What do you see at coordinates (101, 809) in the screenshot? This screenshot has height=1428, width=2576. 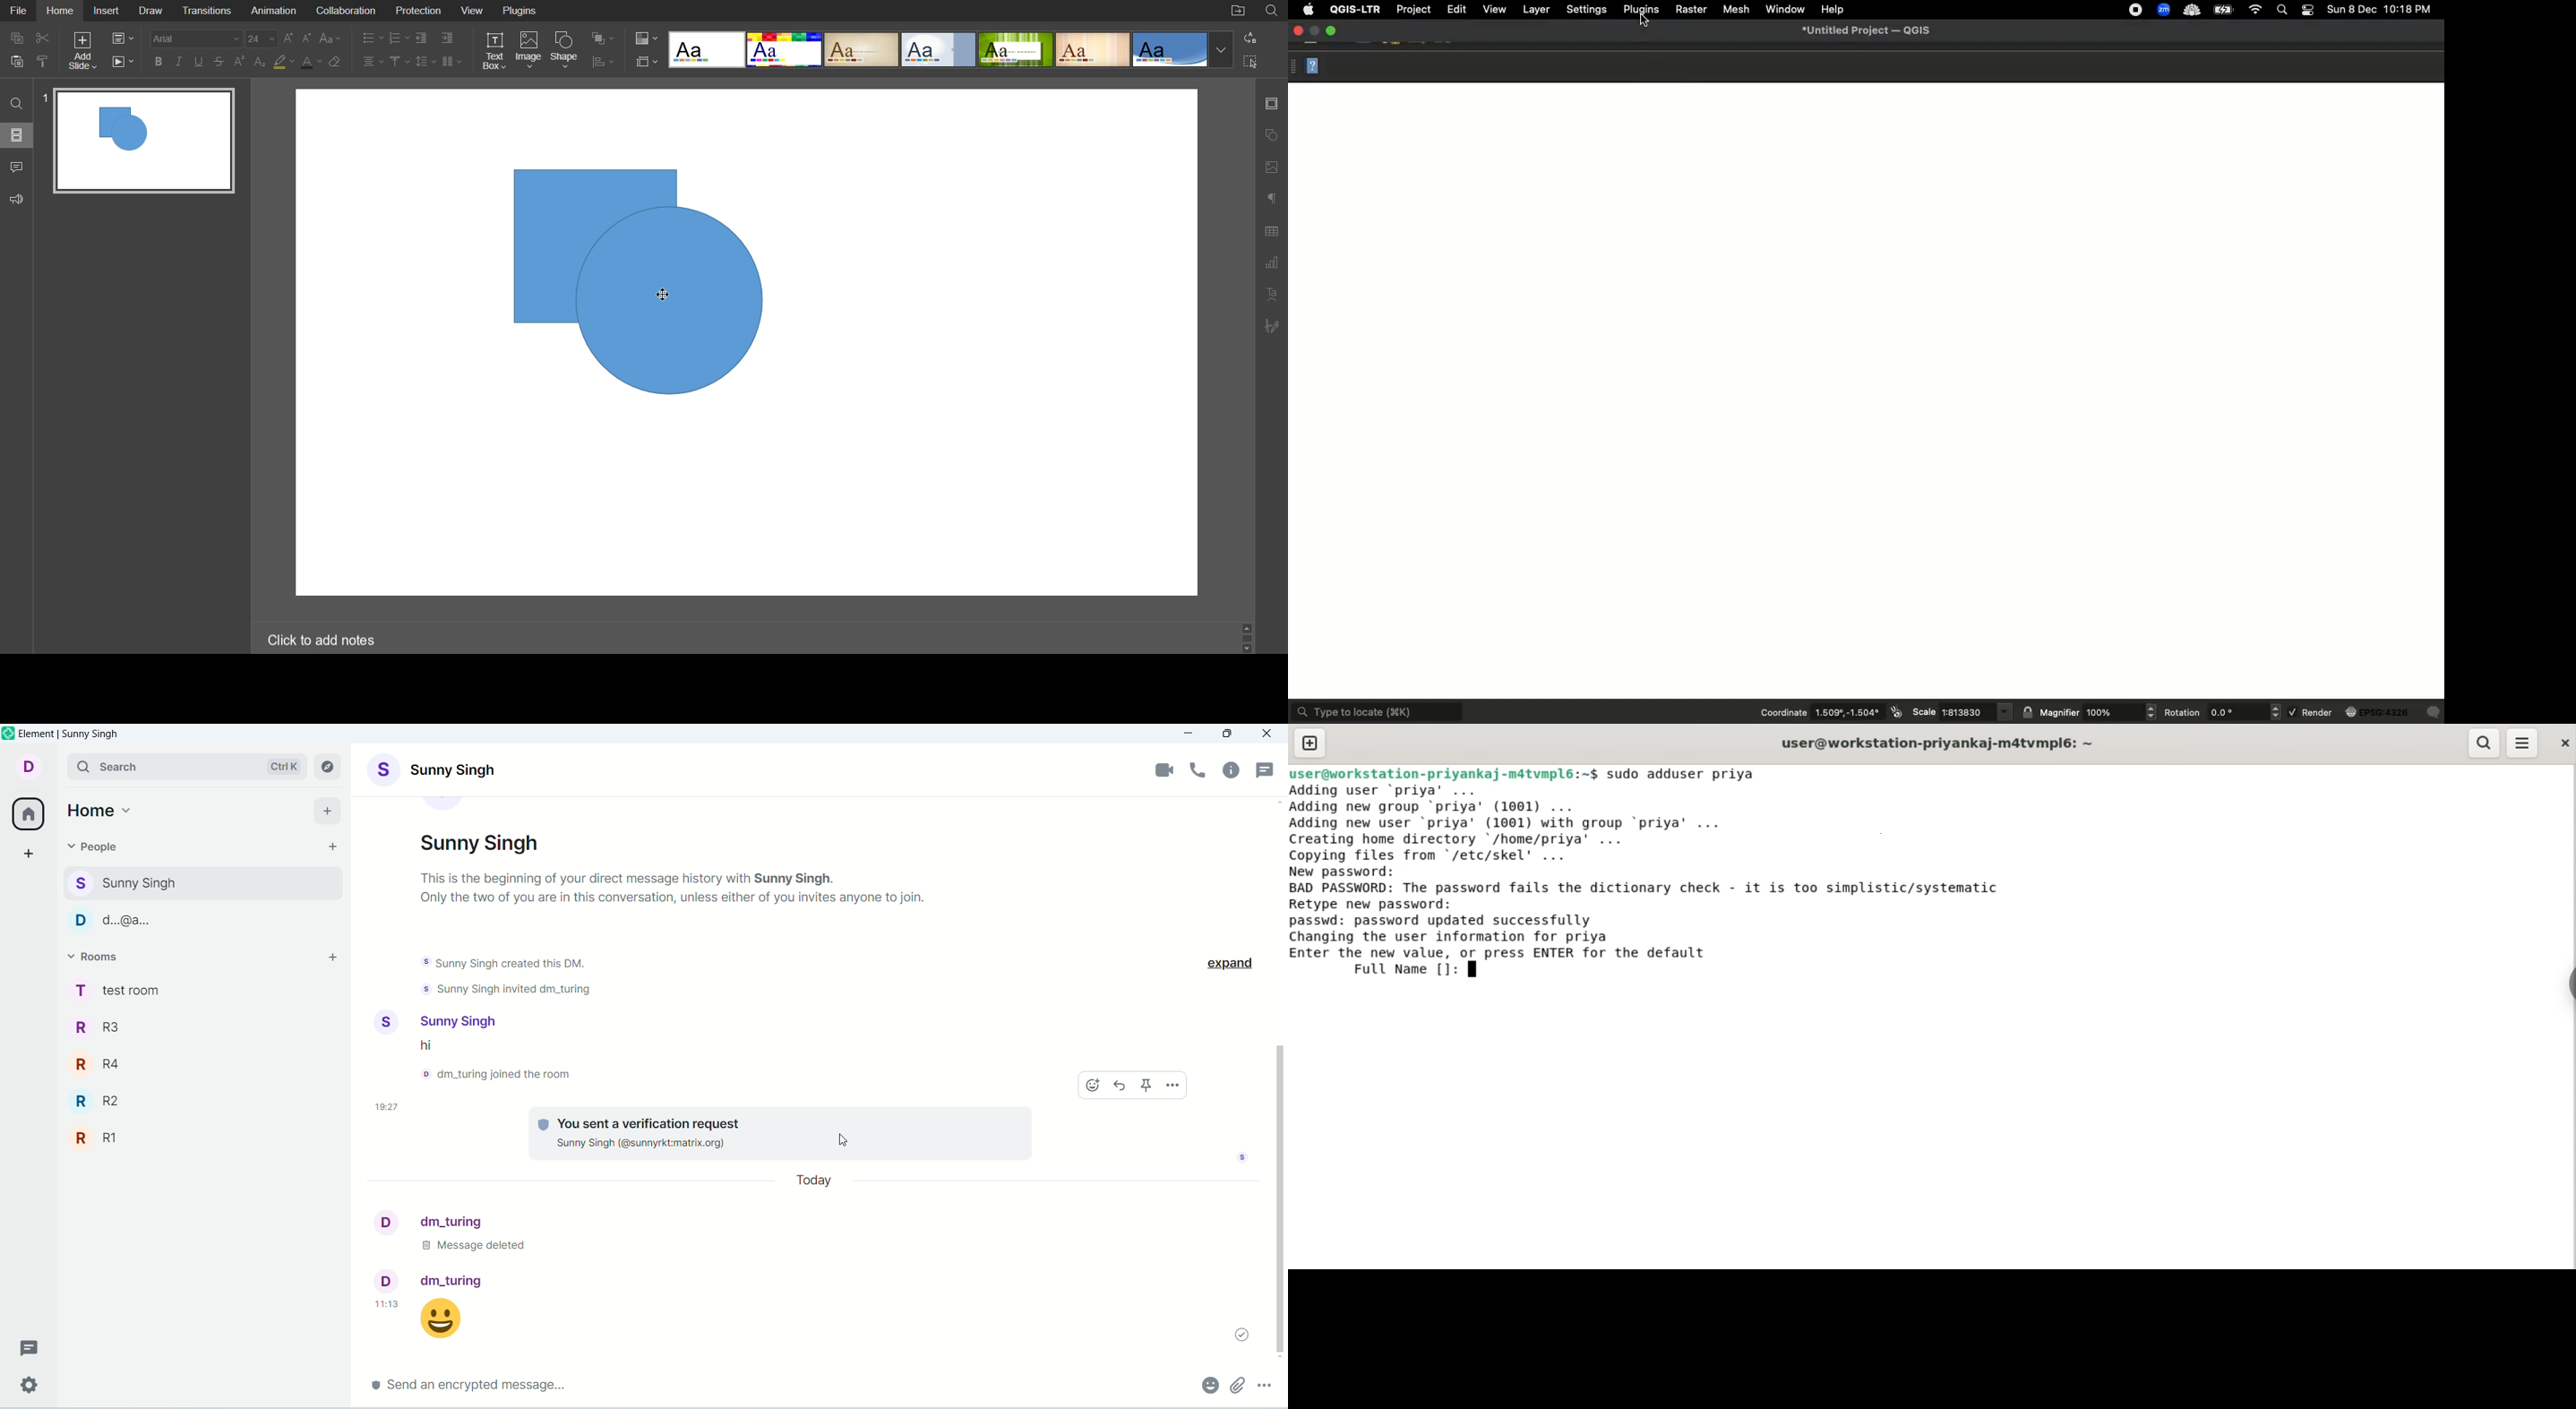 I see `home` at bounding box center [101, 809].